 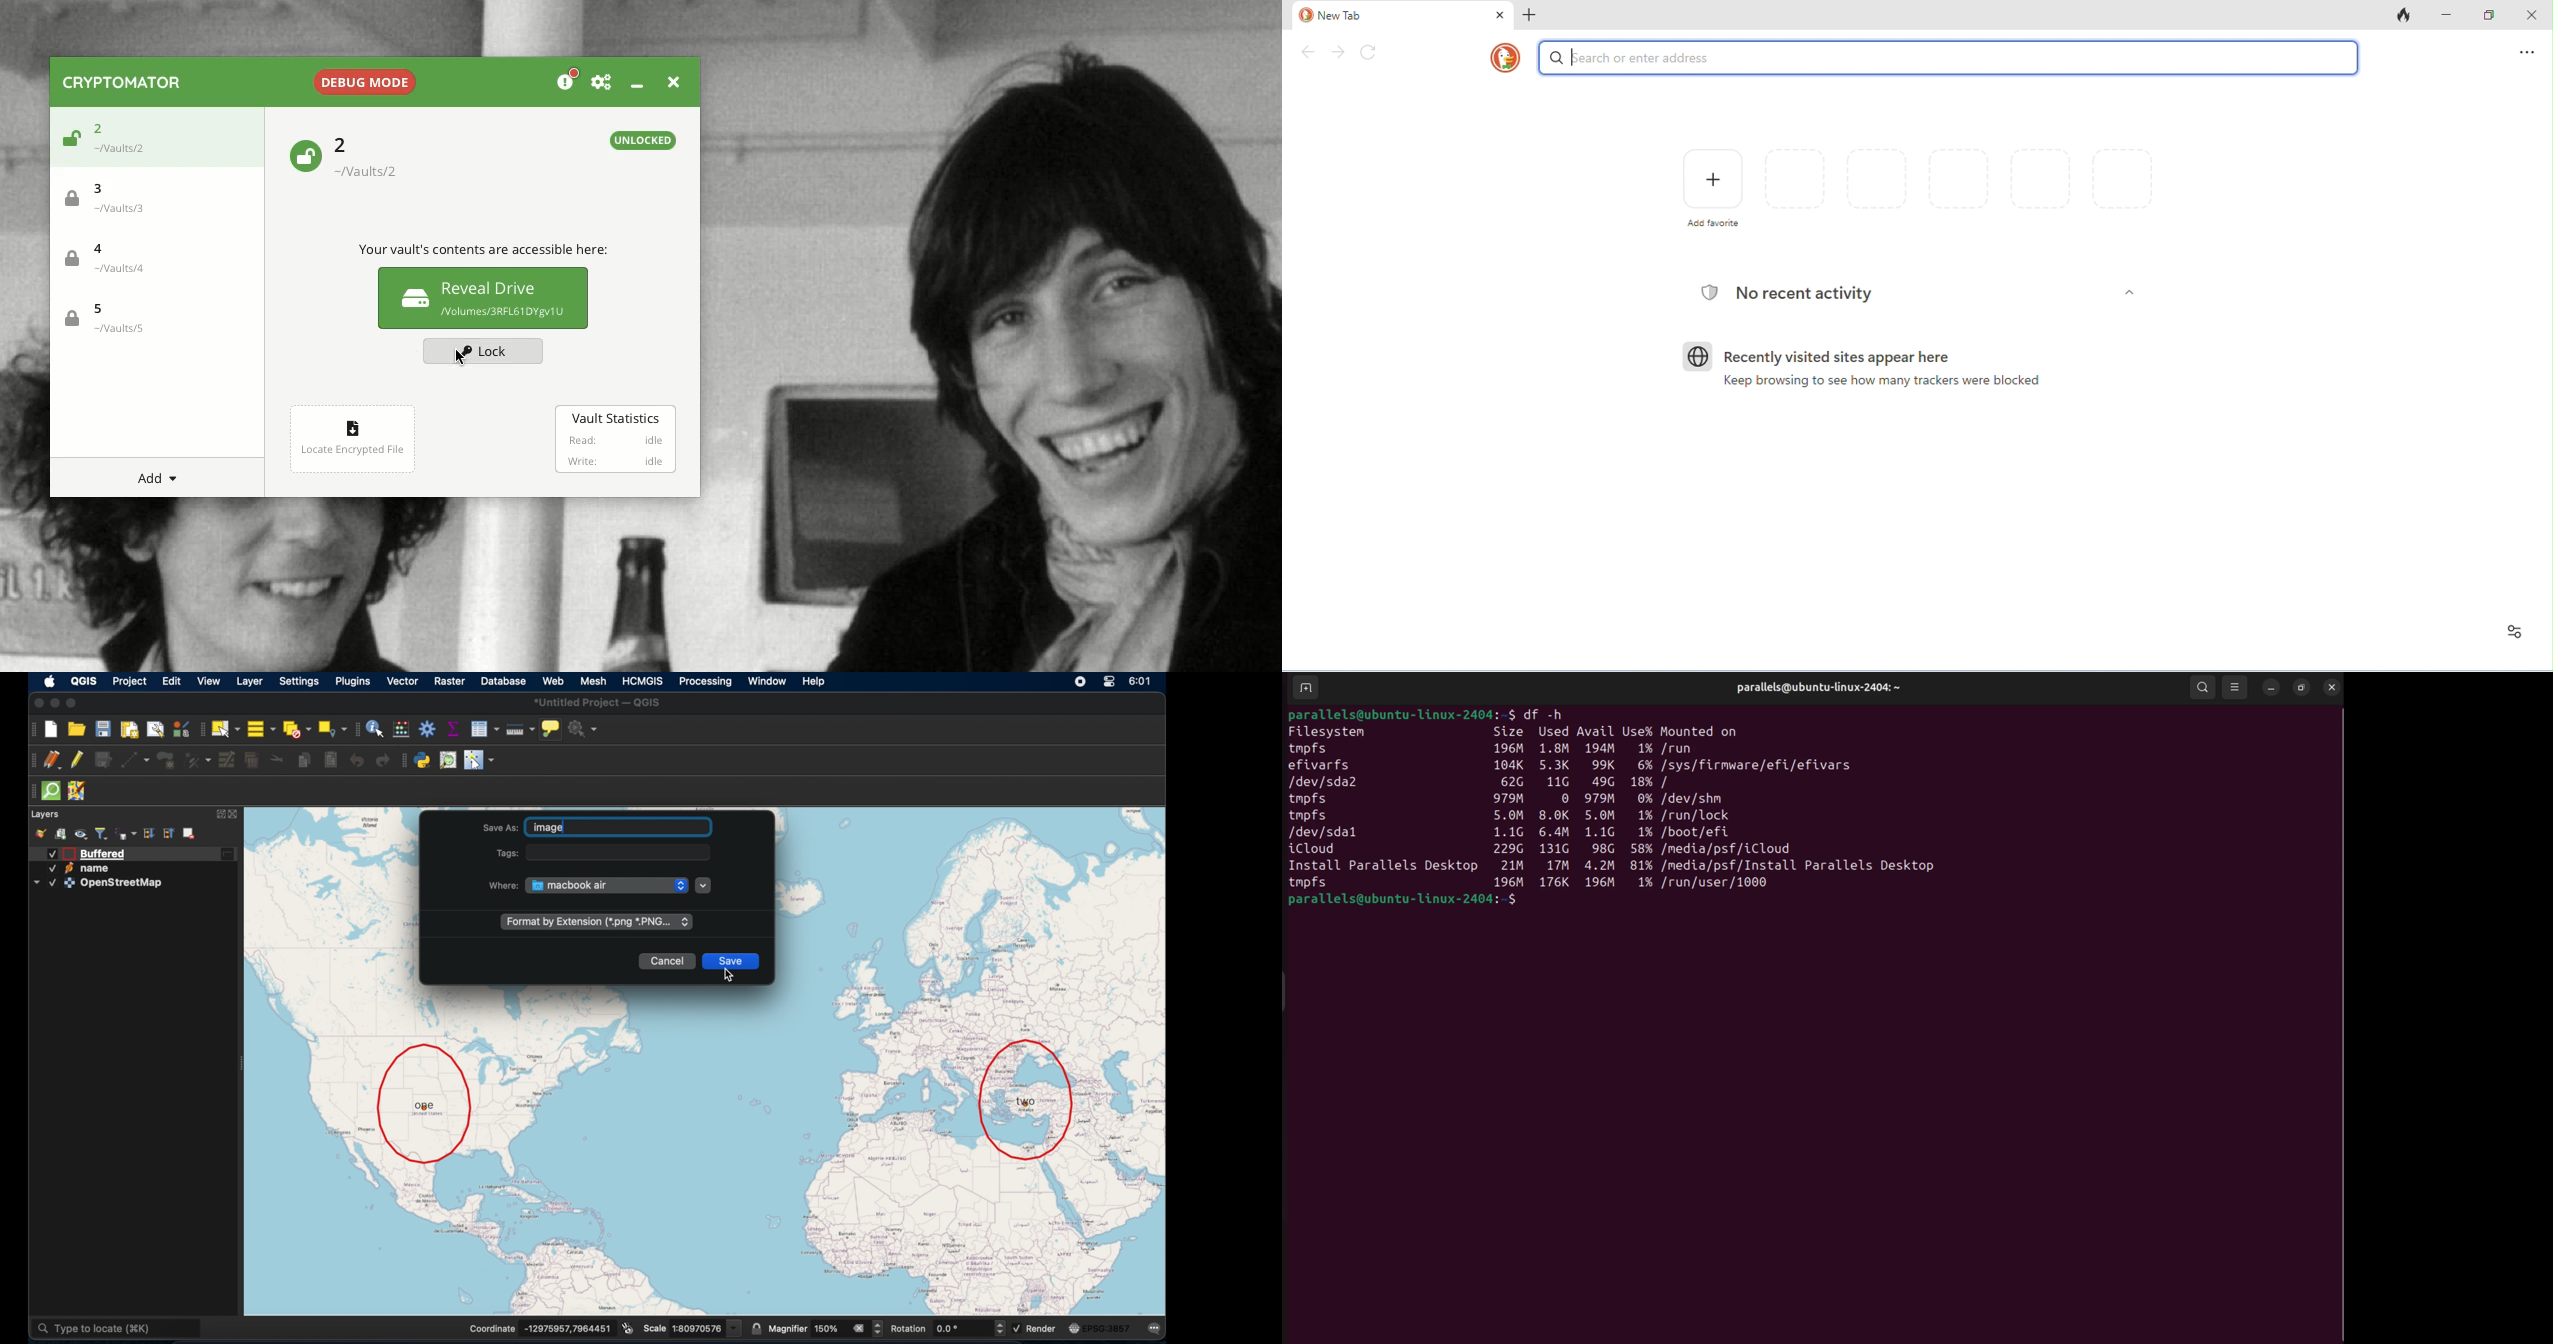 What do you see at coordinates (2203, 687) in the screenshot?
I see `search ` at bounding box center [2203, 687].